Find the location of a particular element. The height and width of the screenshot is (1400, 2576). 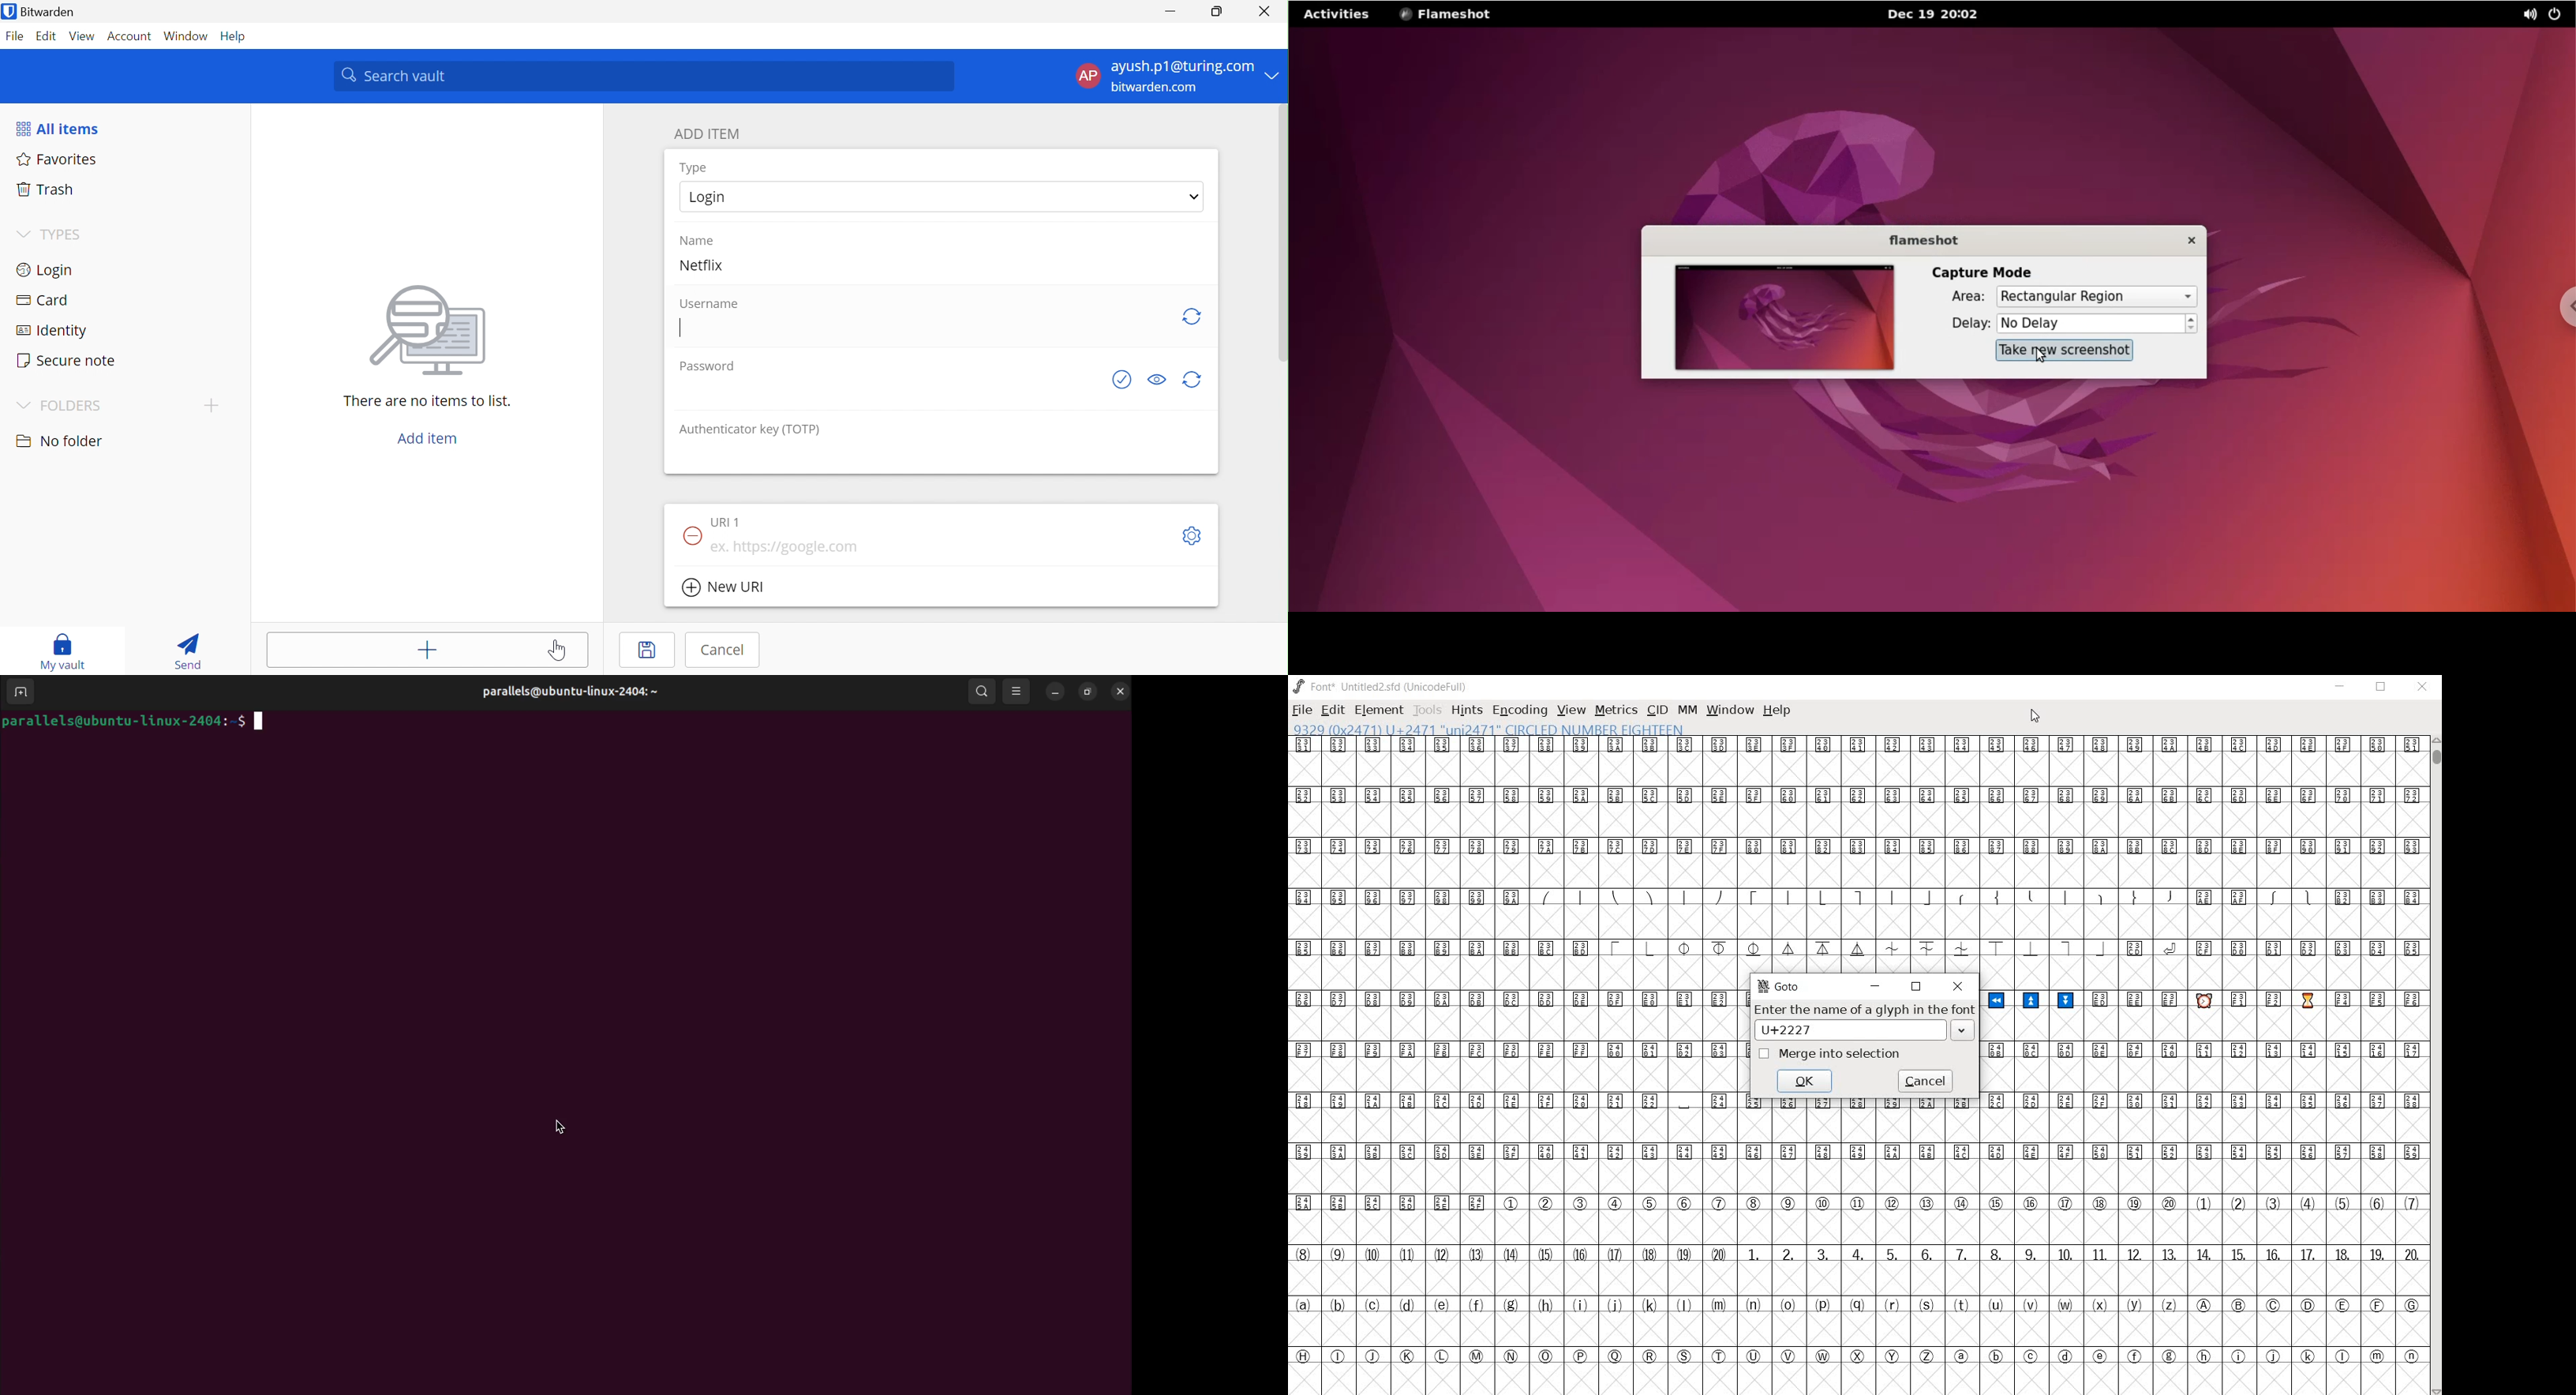

New URl is located at coordinates (725, 587).